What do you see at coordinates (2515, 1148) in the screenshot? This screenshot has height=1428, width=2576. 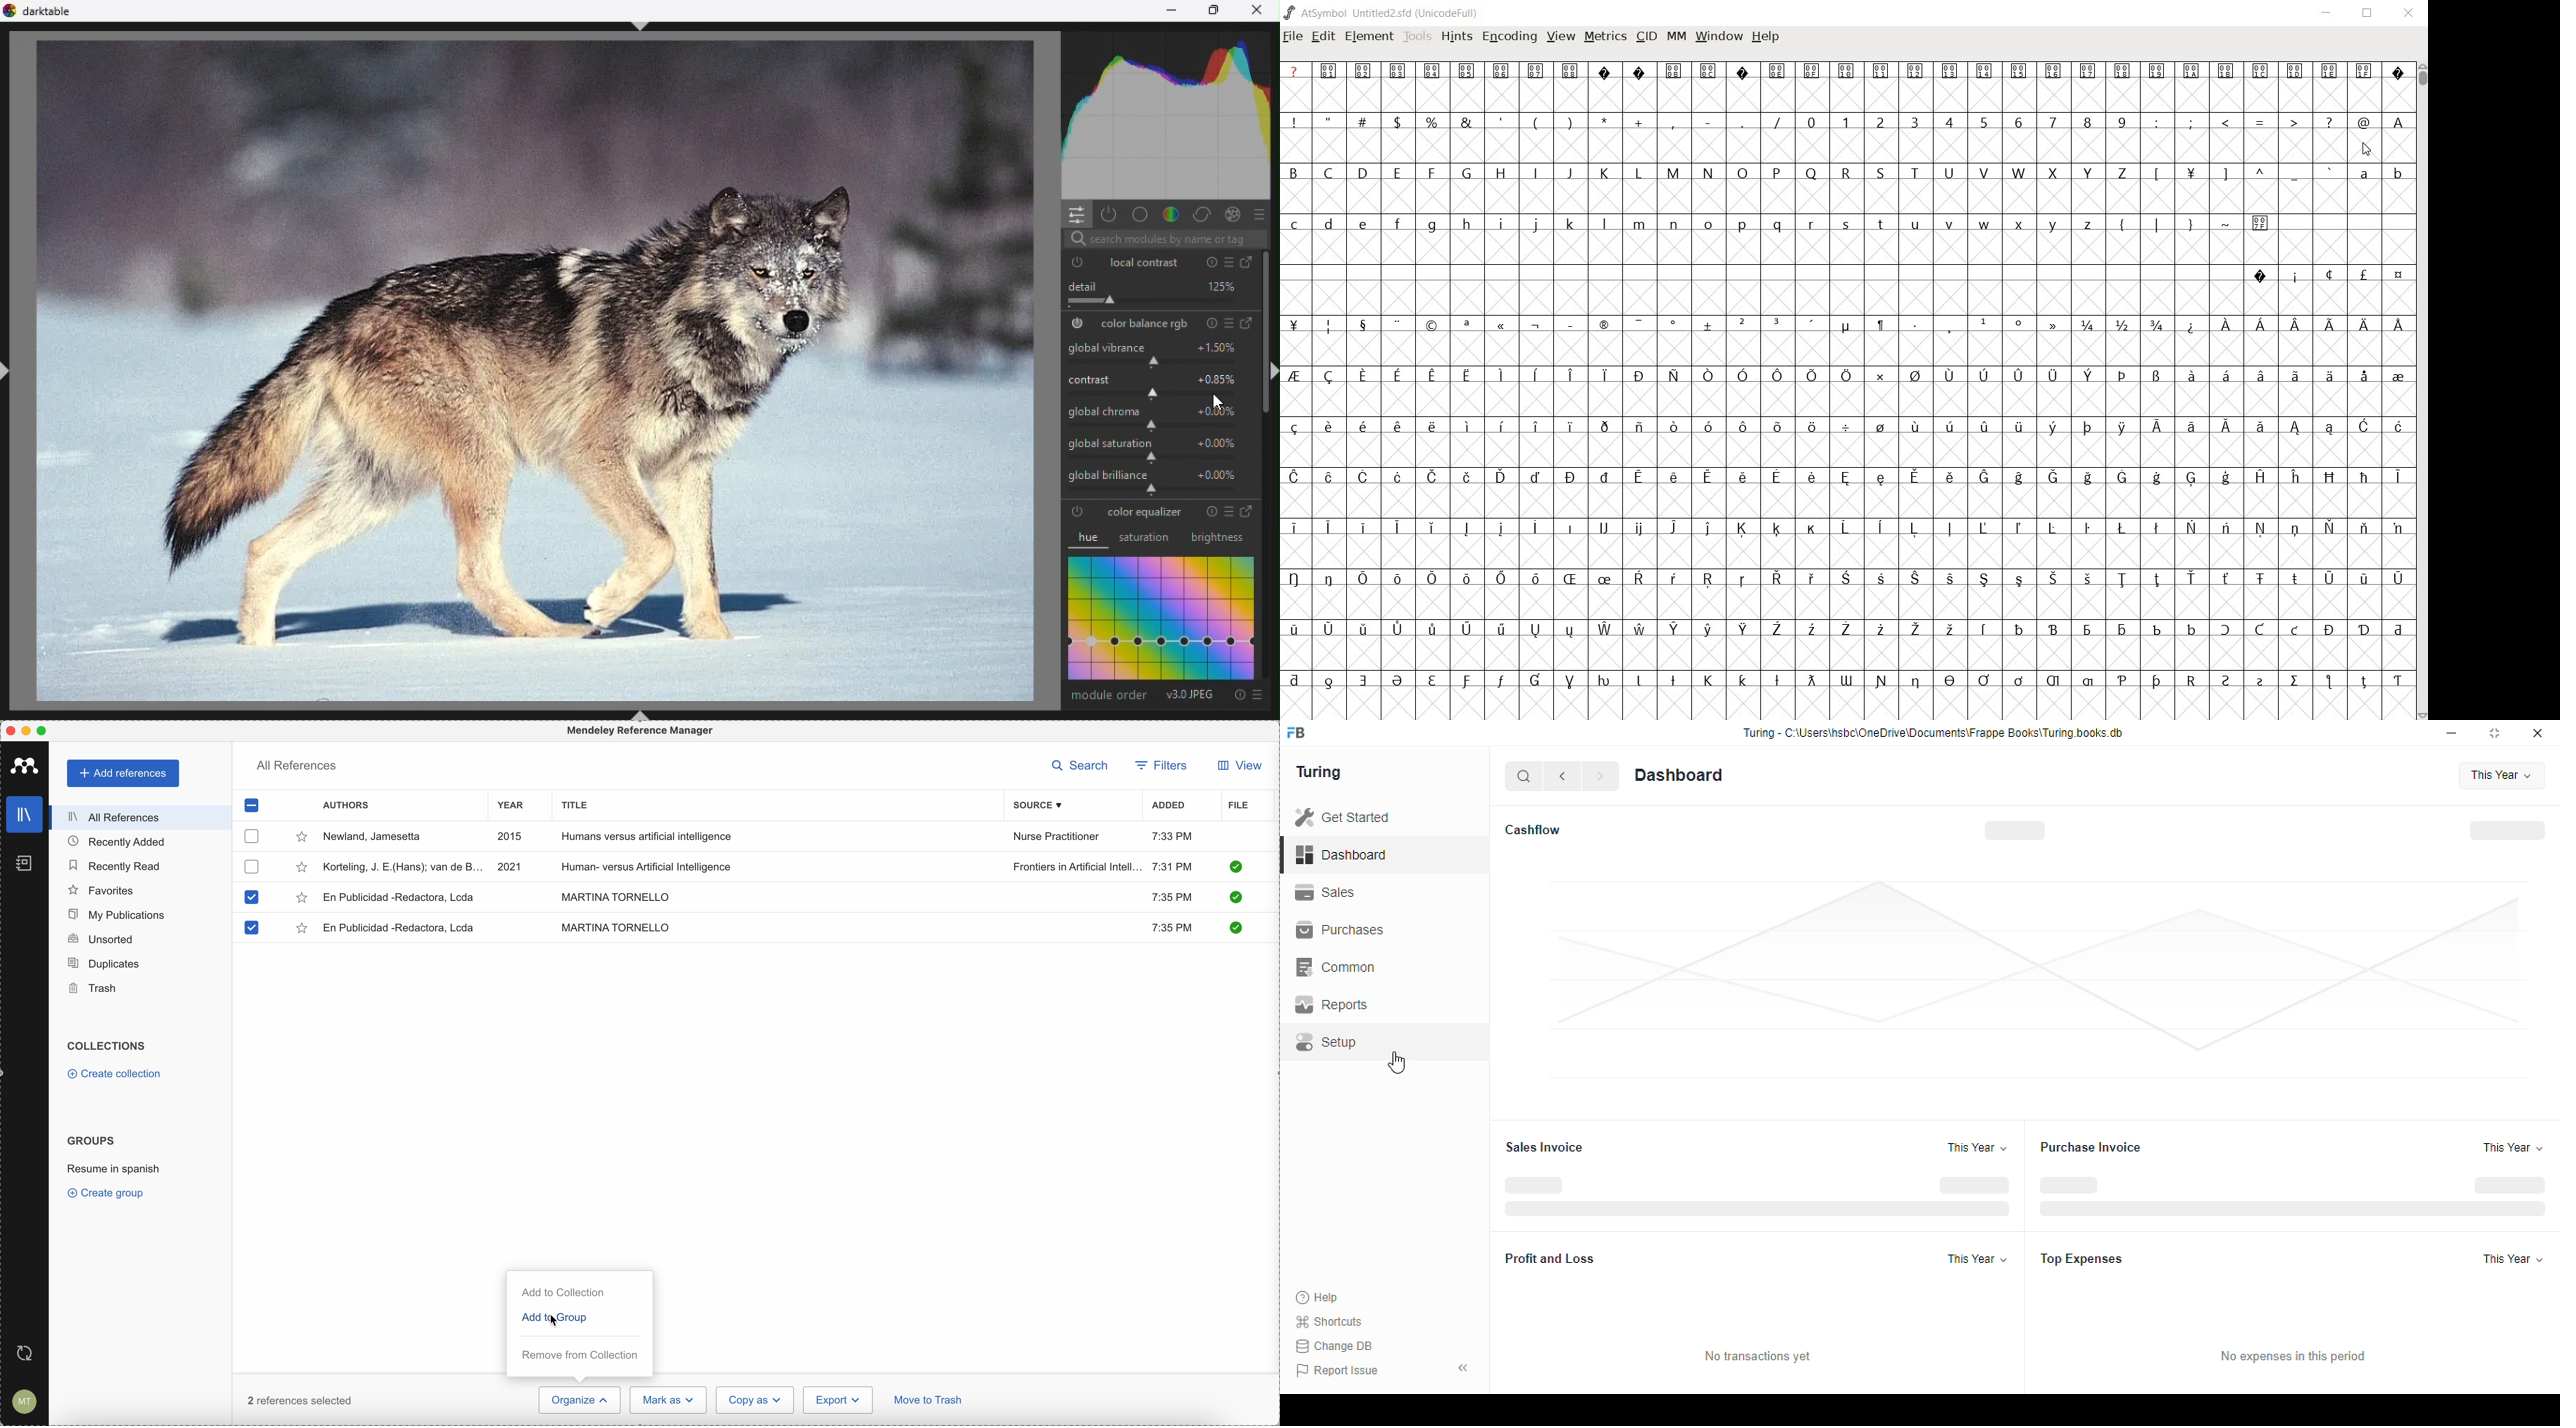 I see `this year` at bounding box center [2515, 1148].